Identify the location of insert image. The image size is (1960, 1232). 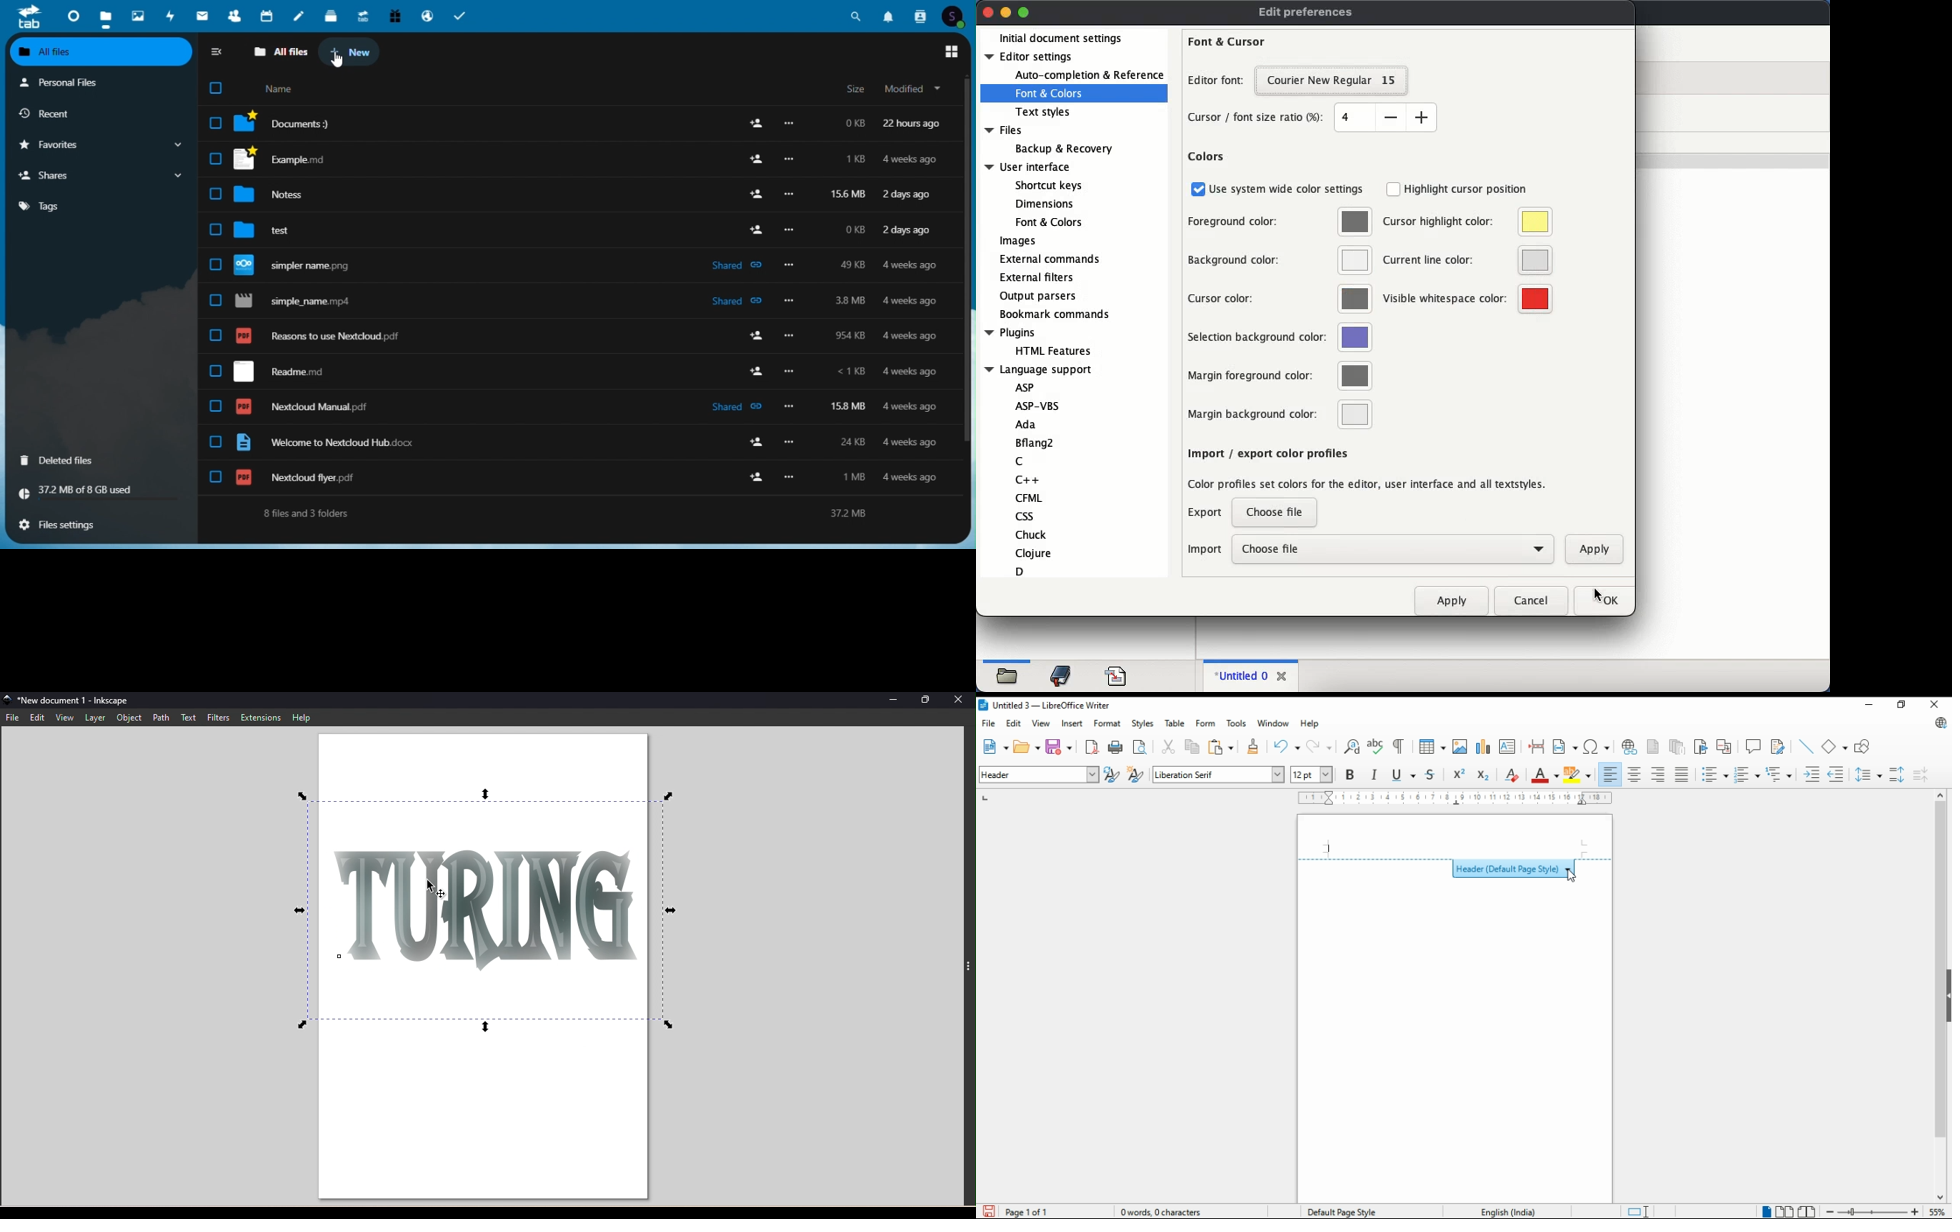
(1460, 746).